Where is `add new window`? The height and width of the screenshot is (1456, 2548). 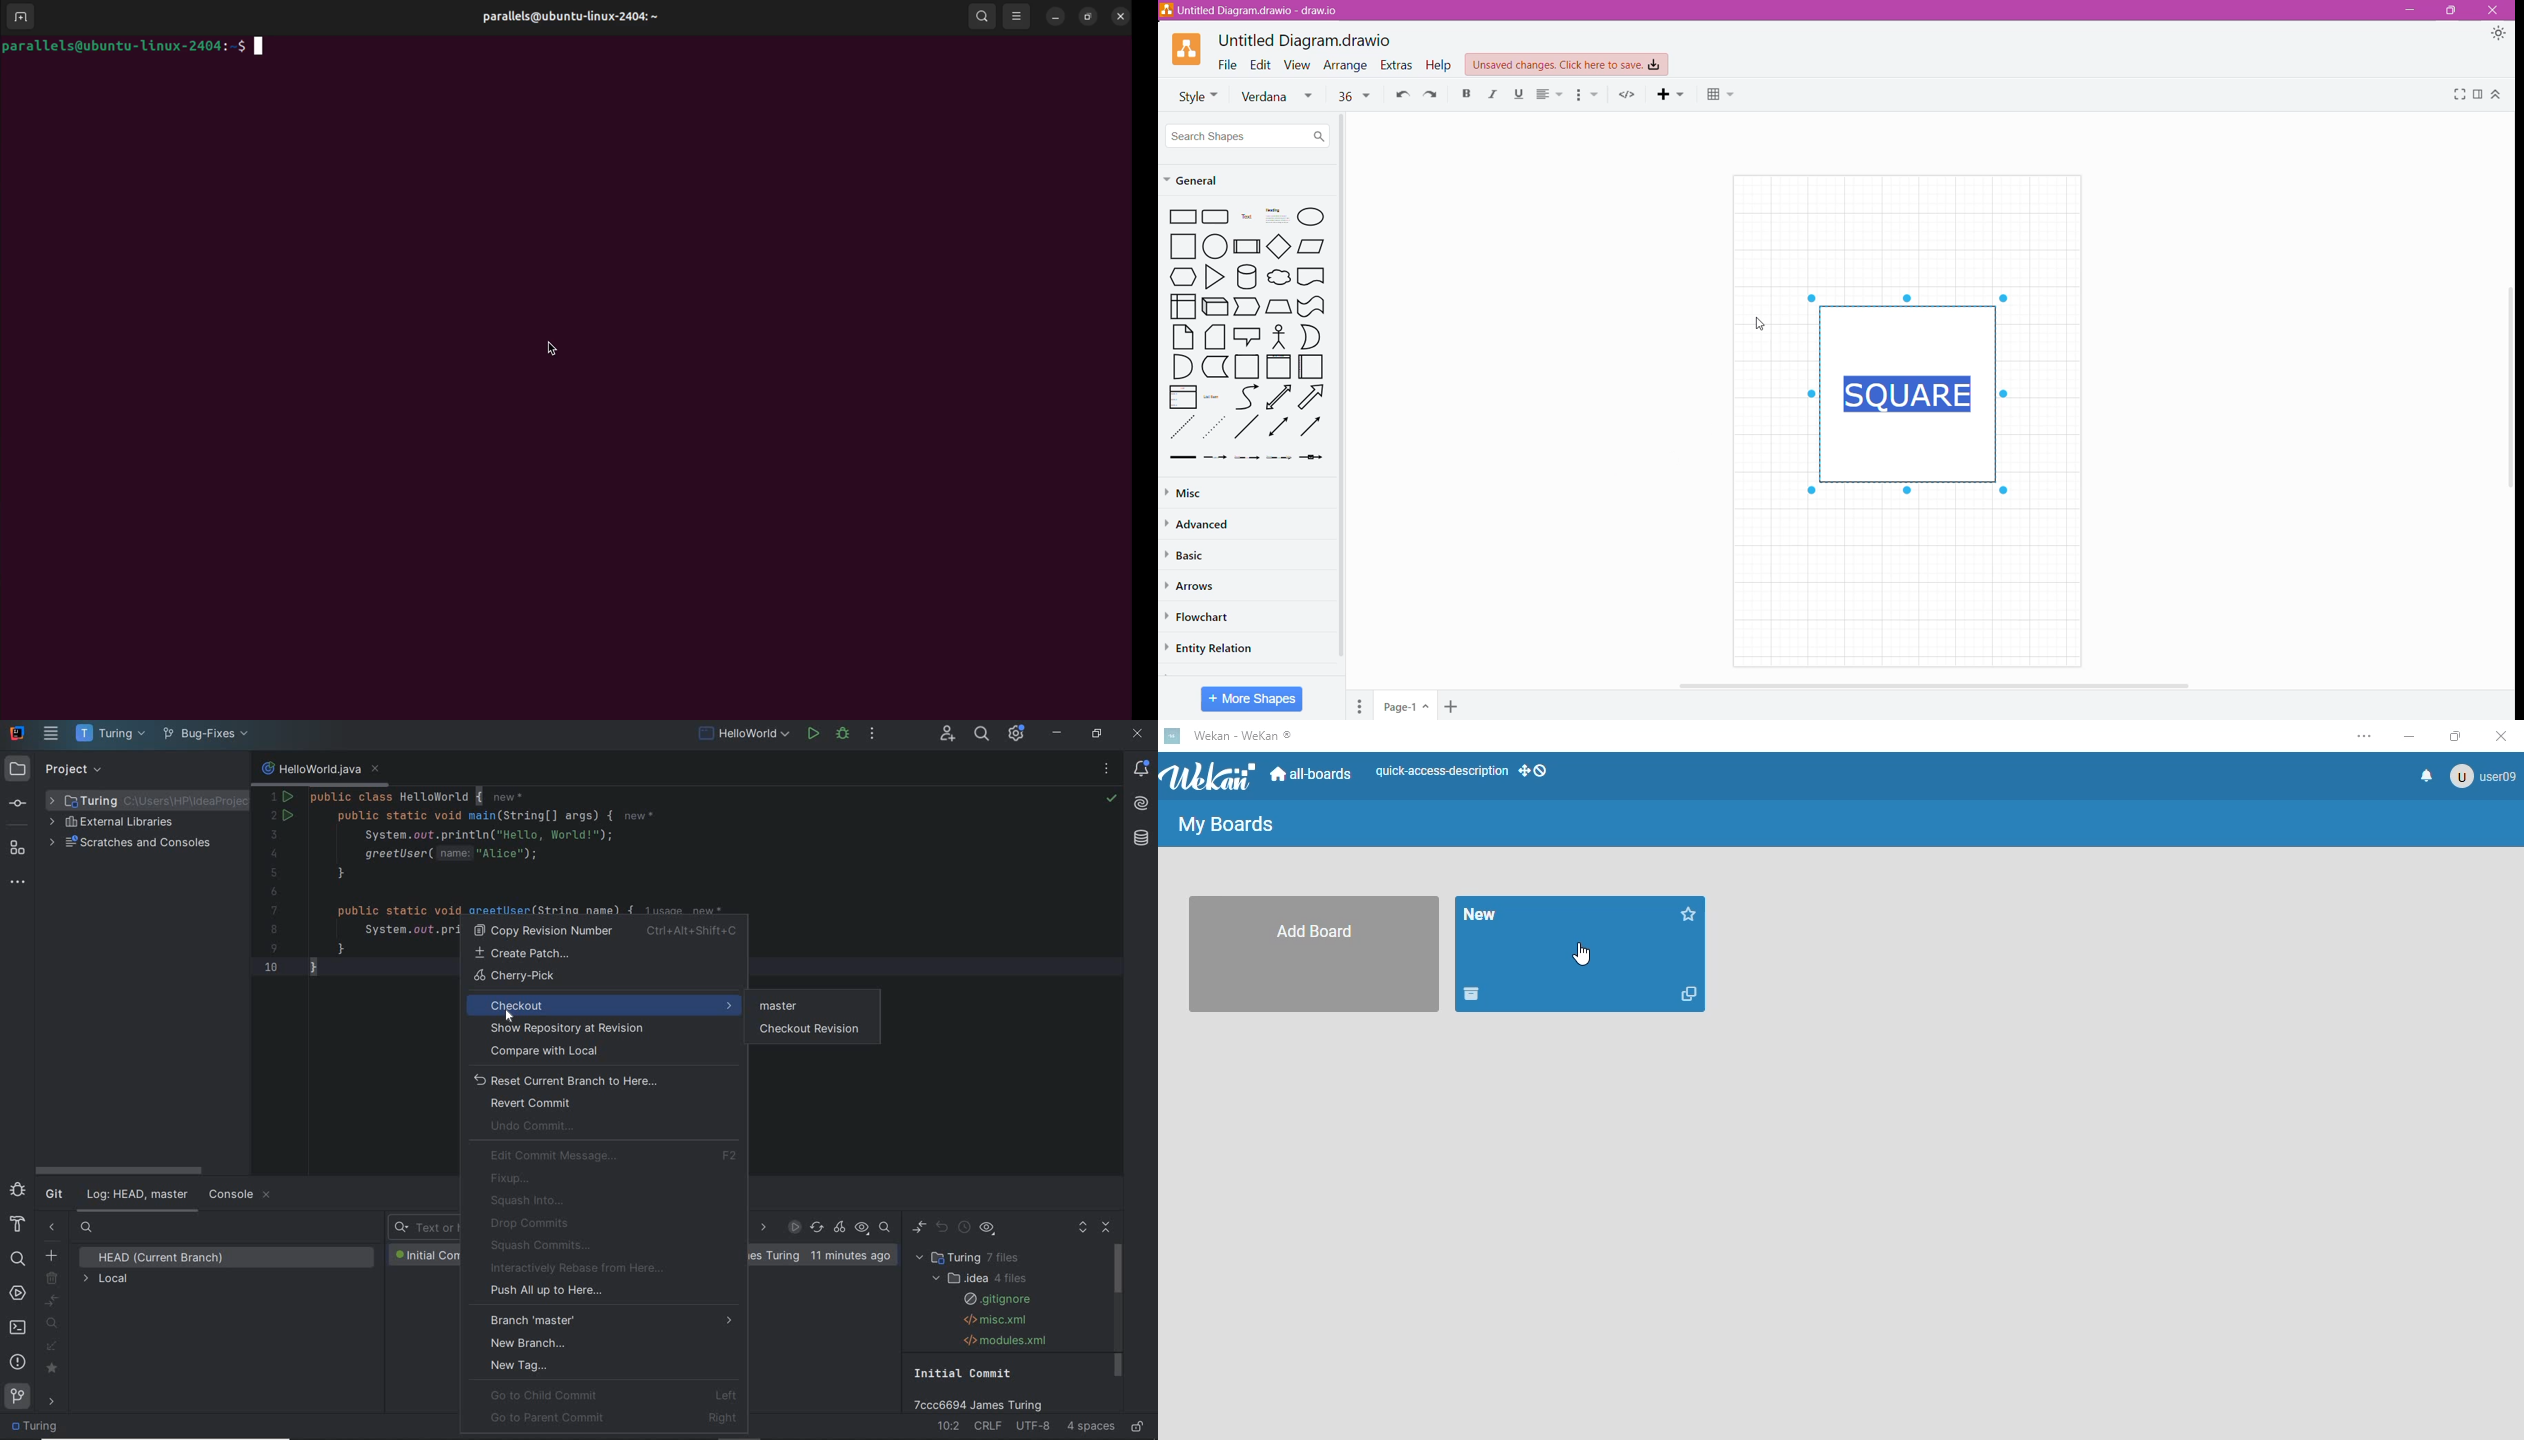 add new window is located at coordinates (19, 17).